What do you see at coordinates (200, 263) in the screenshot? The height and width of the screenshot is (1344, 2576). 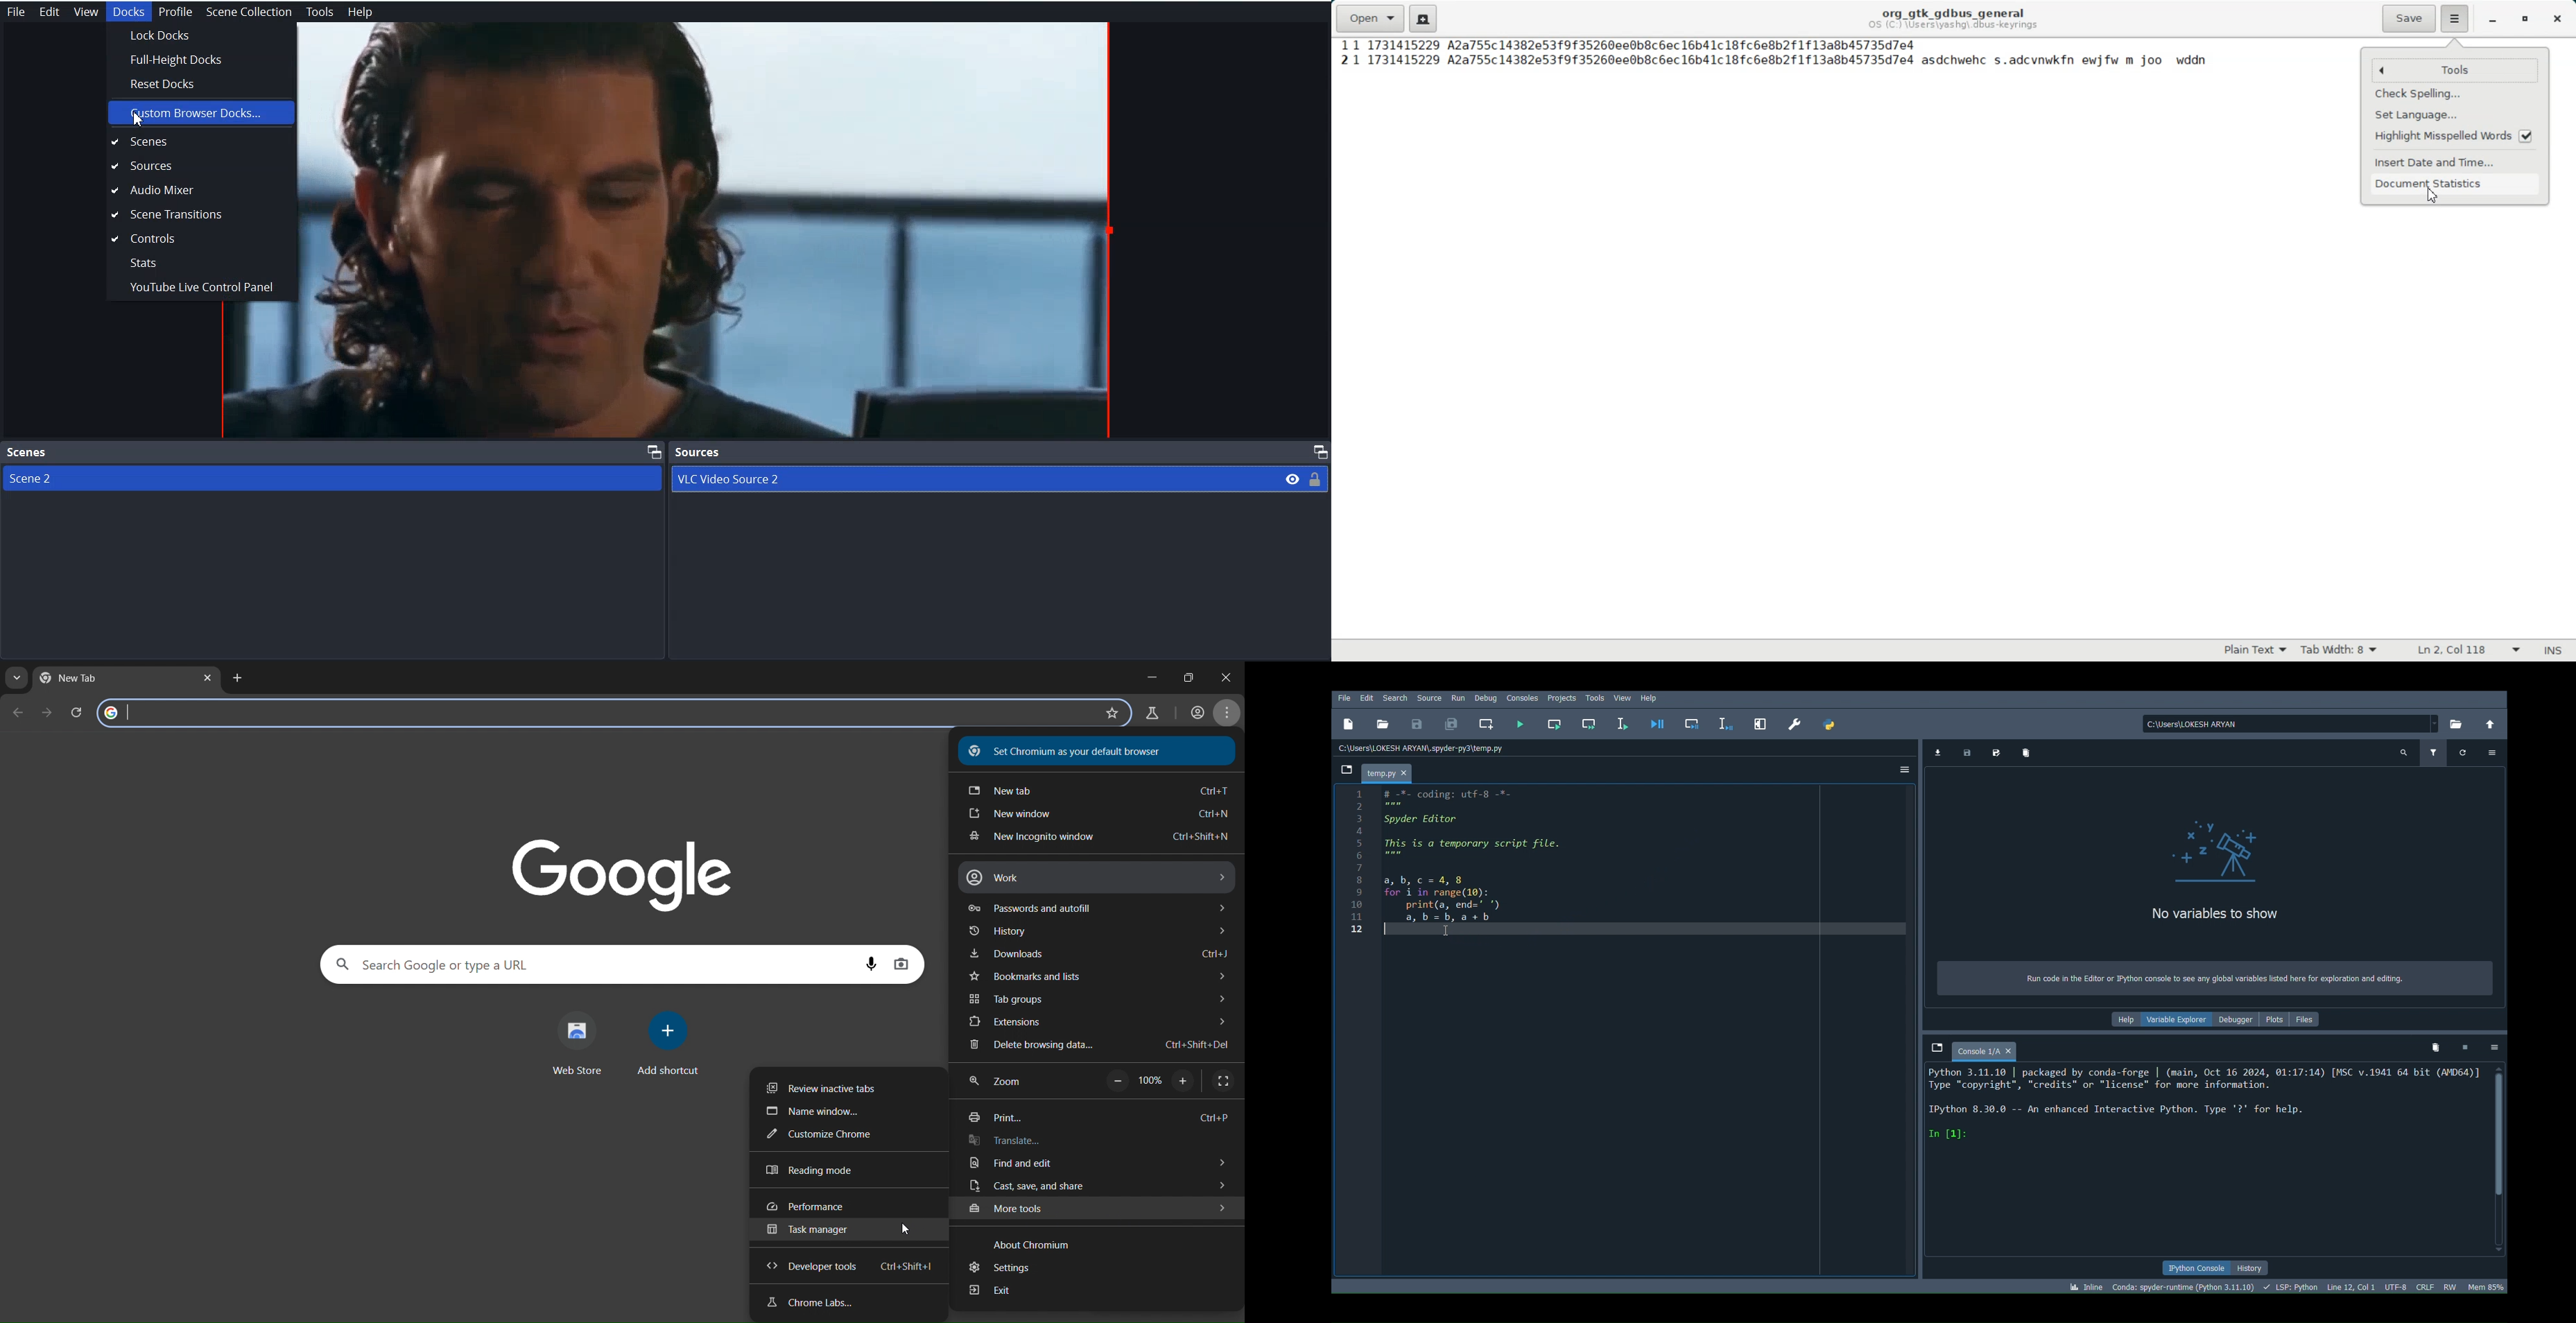 I see `Stats` at bounding box center [200, 263].